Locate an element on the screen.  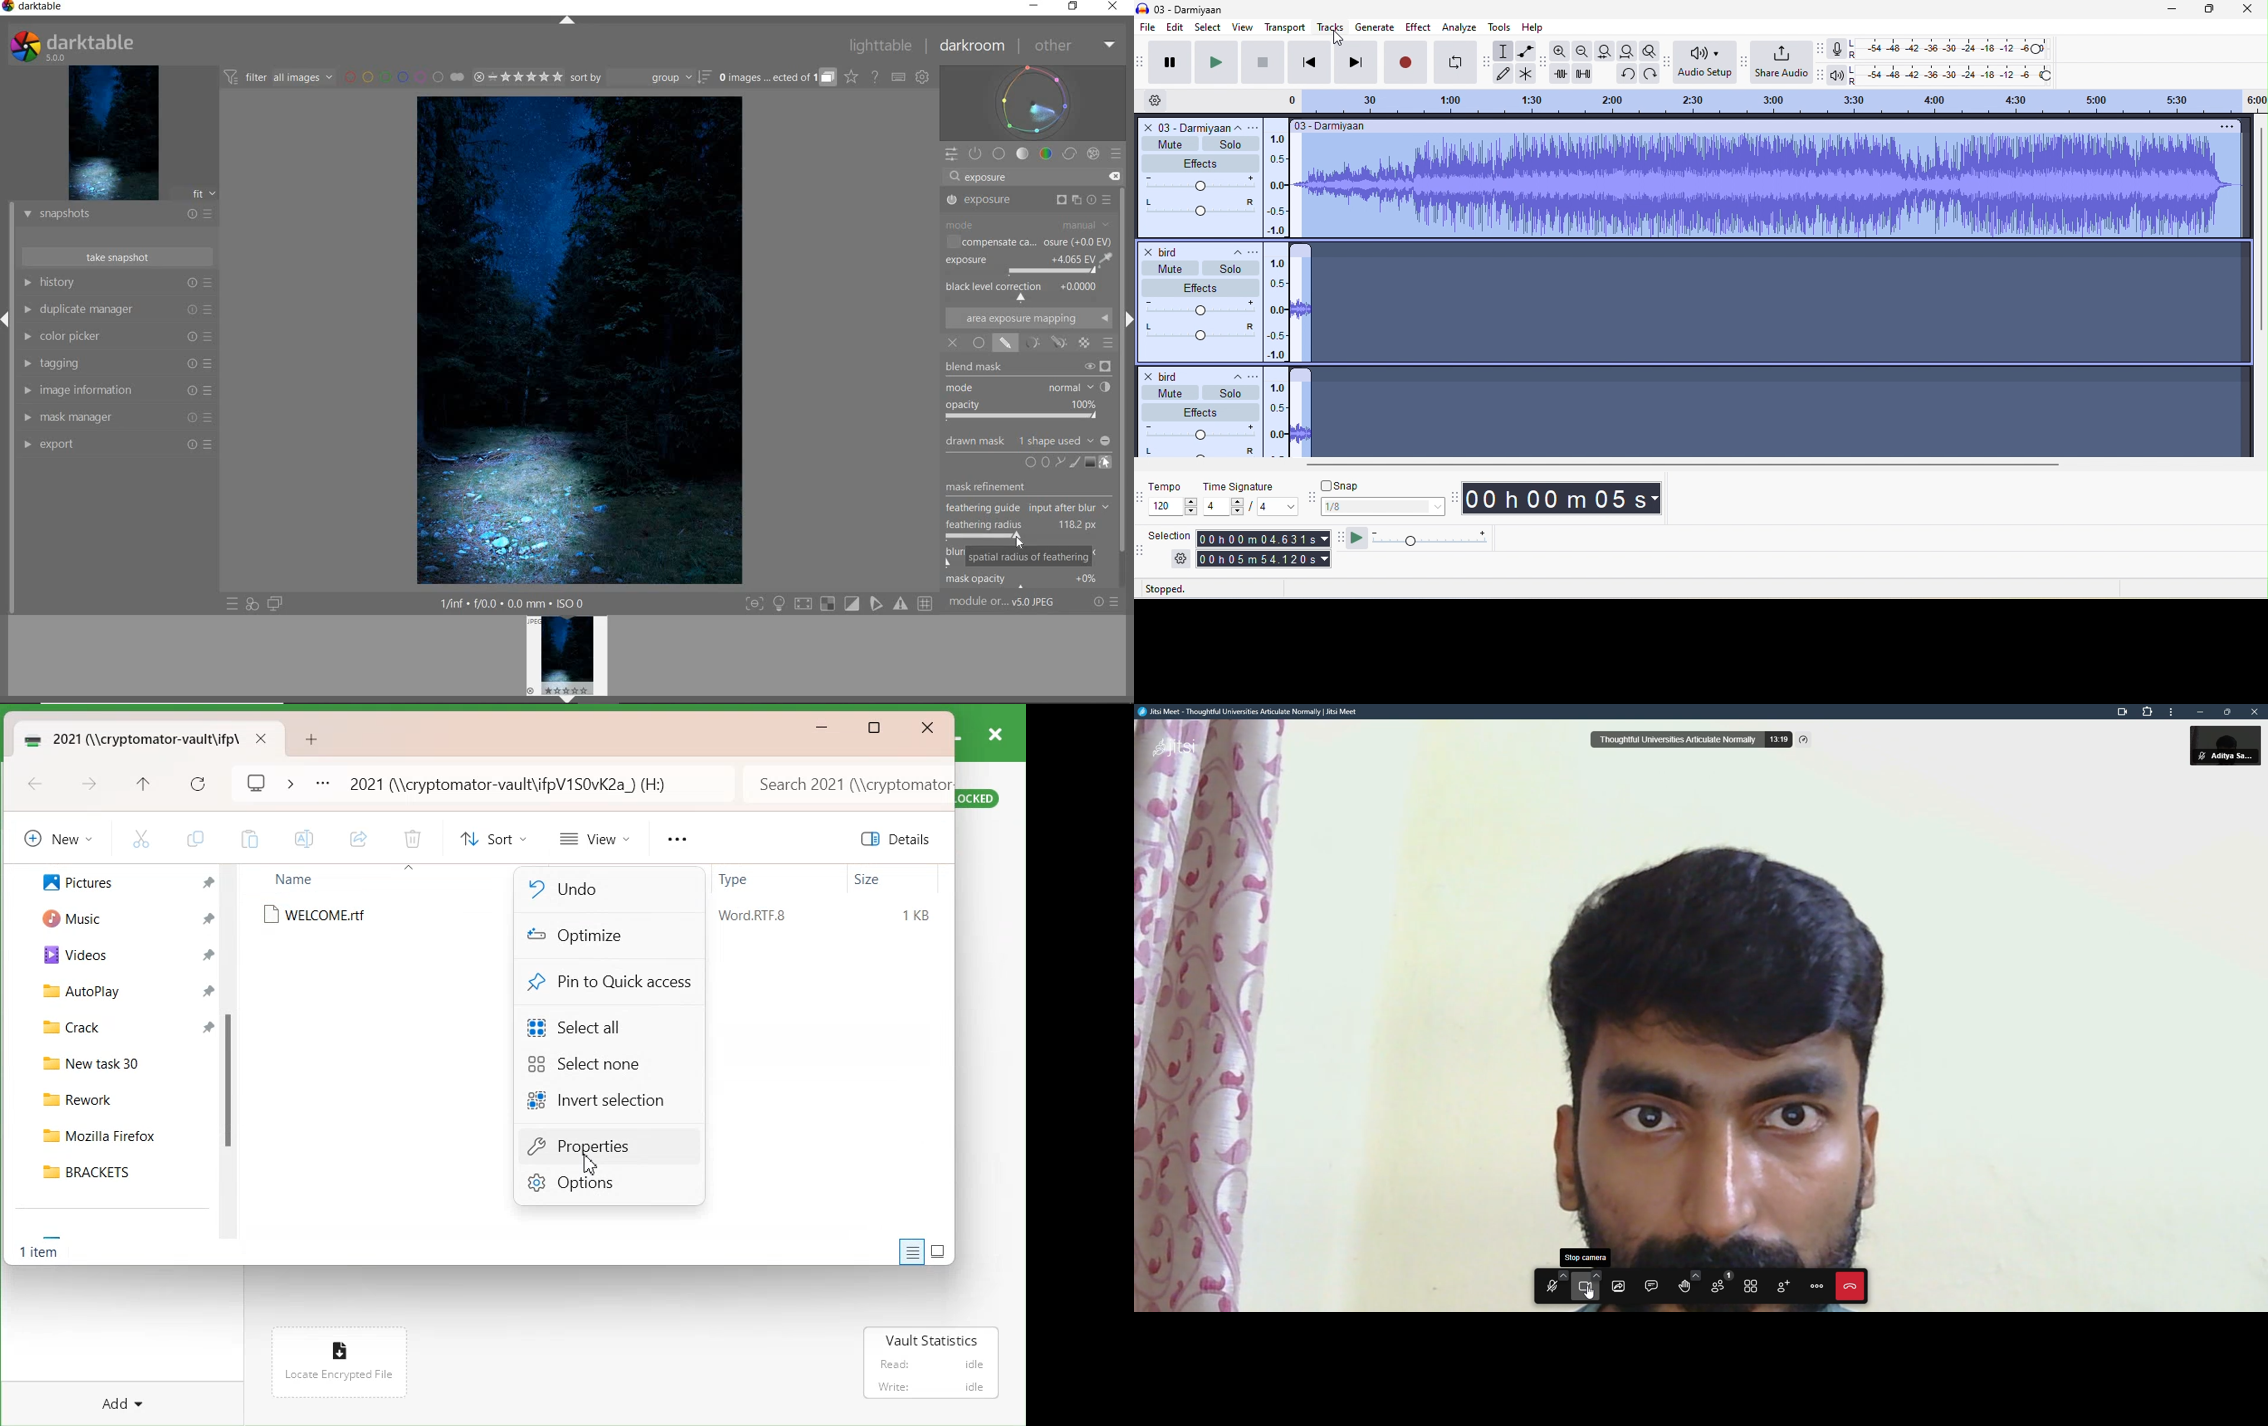
BLENDING OPTIONS is located at coordinates (1108, 344).